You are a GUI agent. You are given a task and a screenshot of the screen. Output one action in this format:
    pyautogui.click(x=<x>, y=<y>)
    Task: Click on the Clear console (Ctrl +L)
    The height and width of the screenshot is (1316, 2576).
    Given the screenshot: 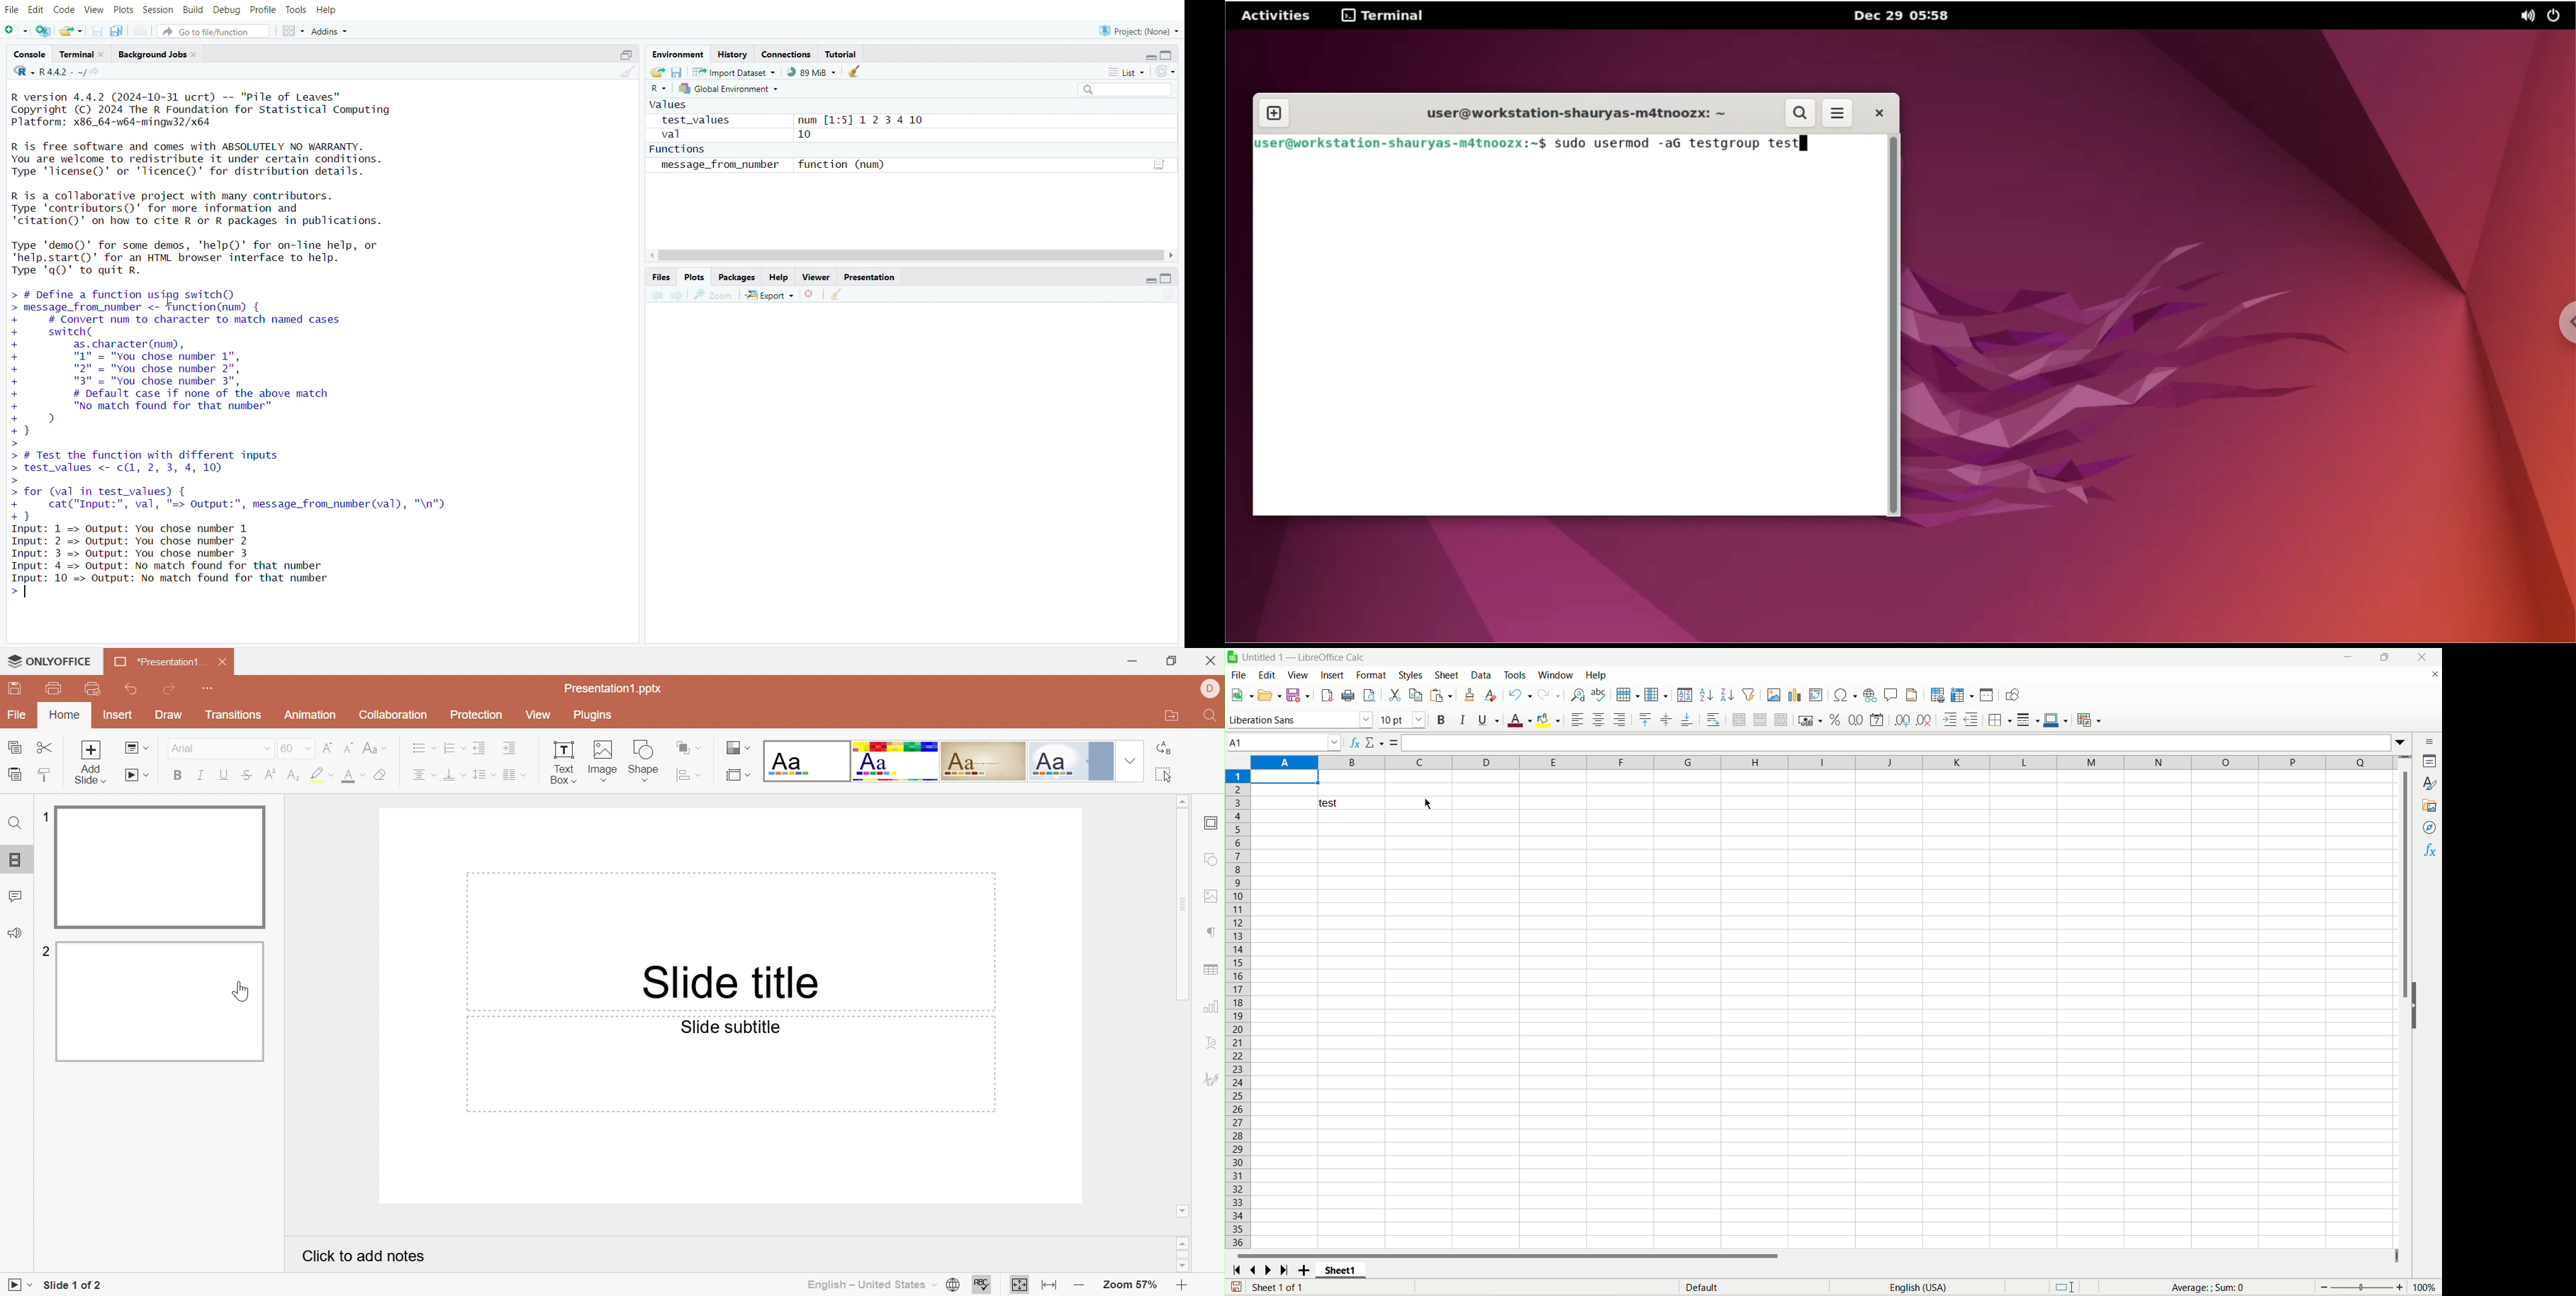 What is the action you would take?
    pyautogui.click(x=840, y=294)
    